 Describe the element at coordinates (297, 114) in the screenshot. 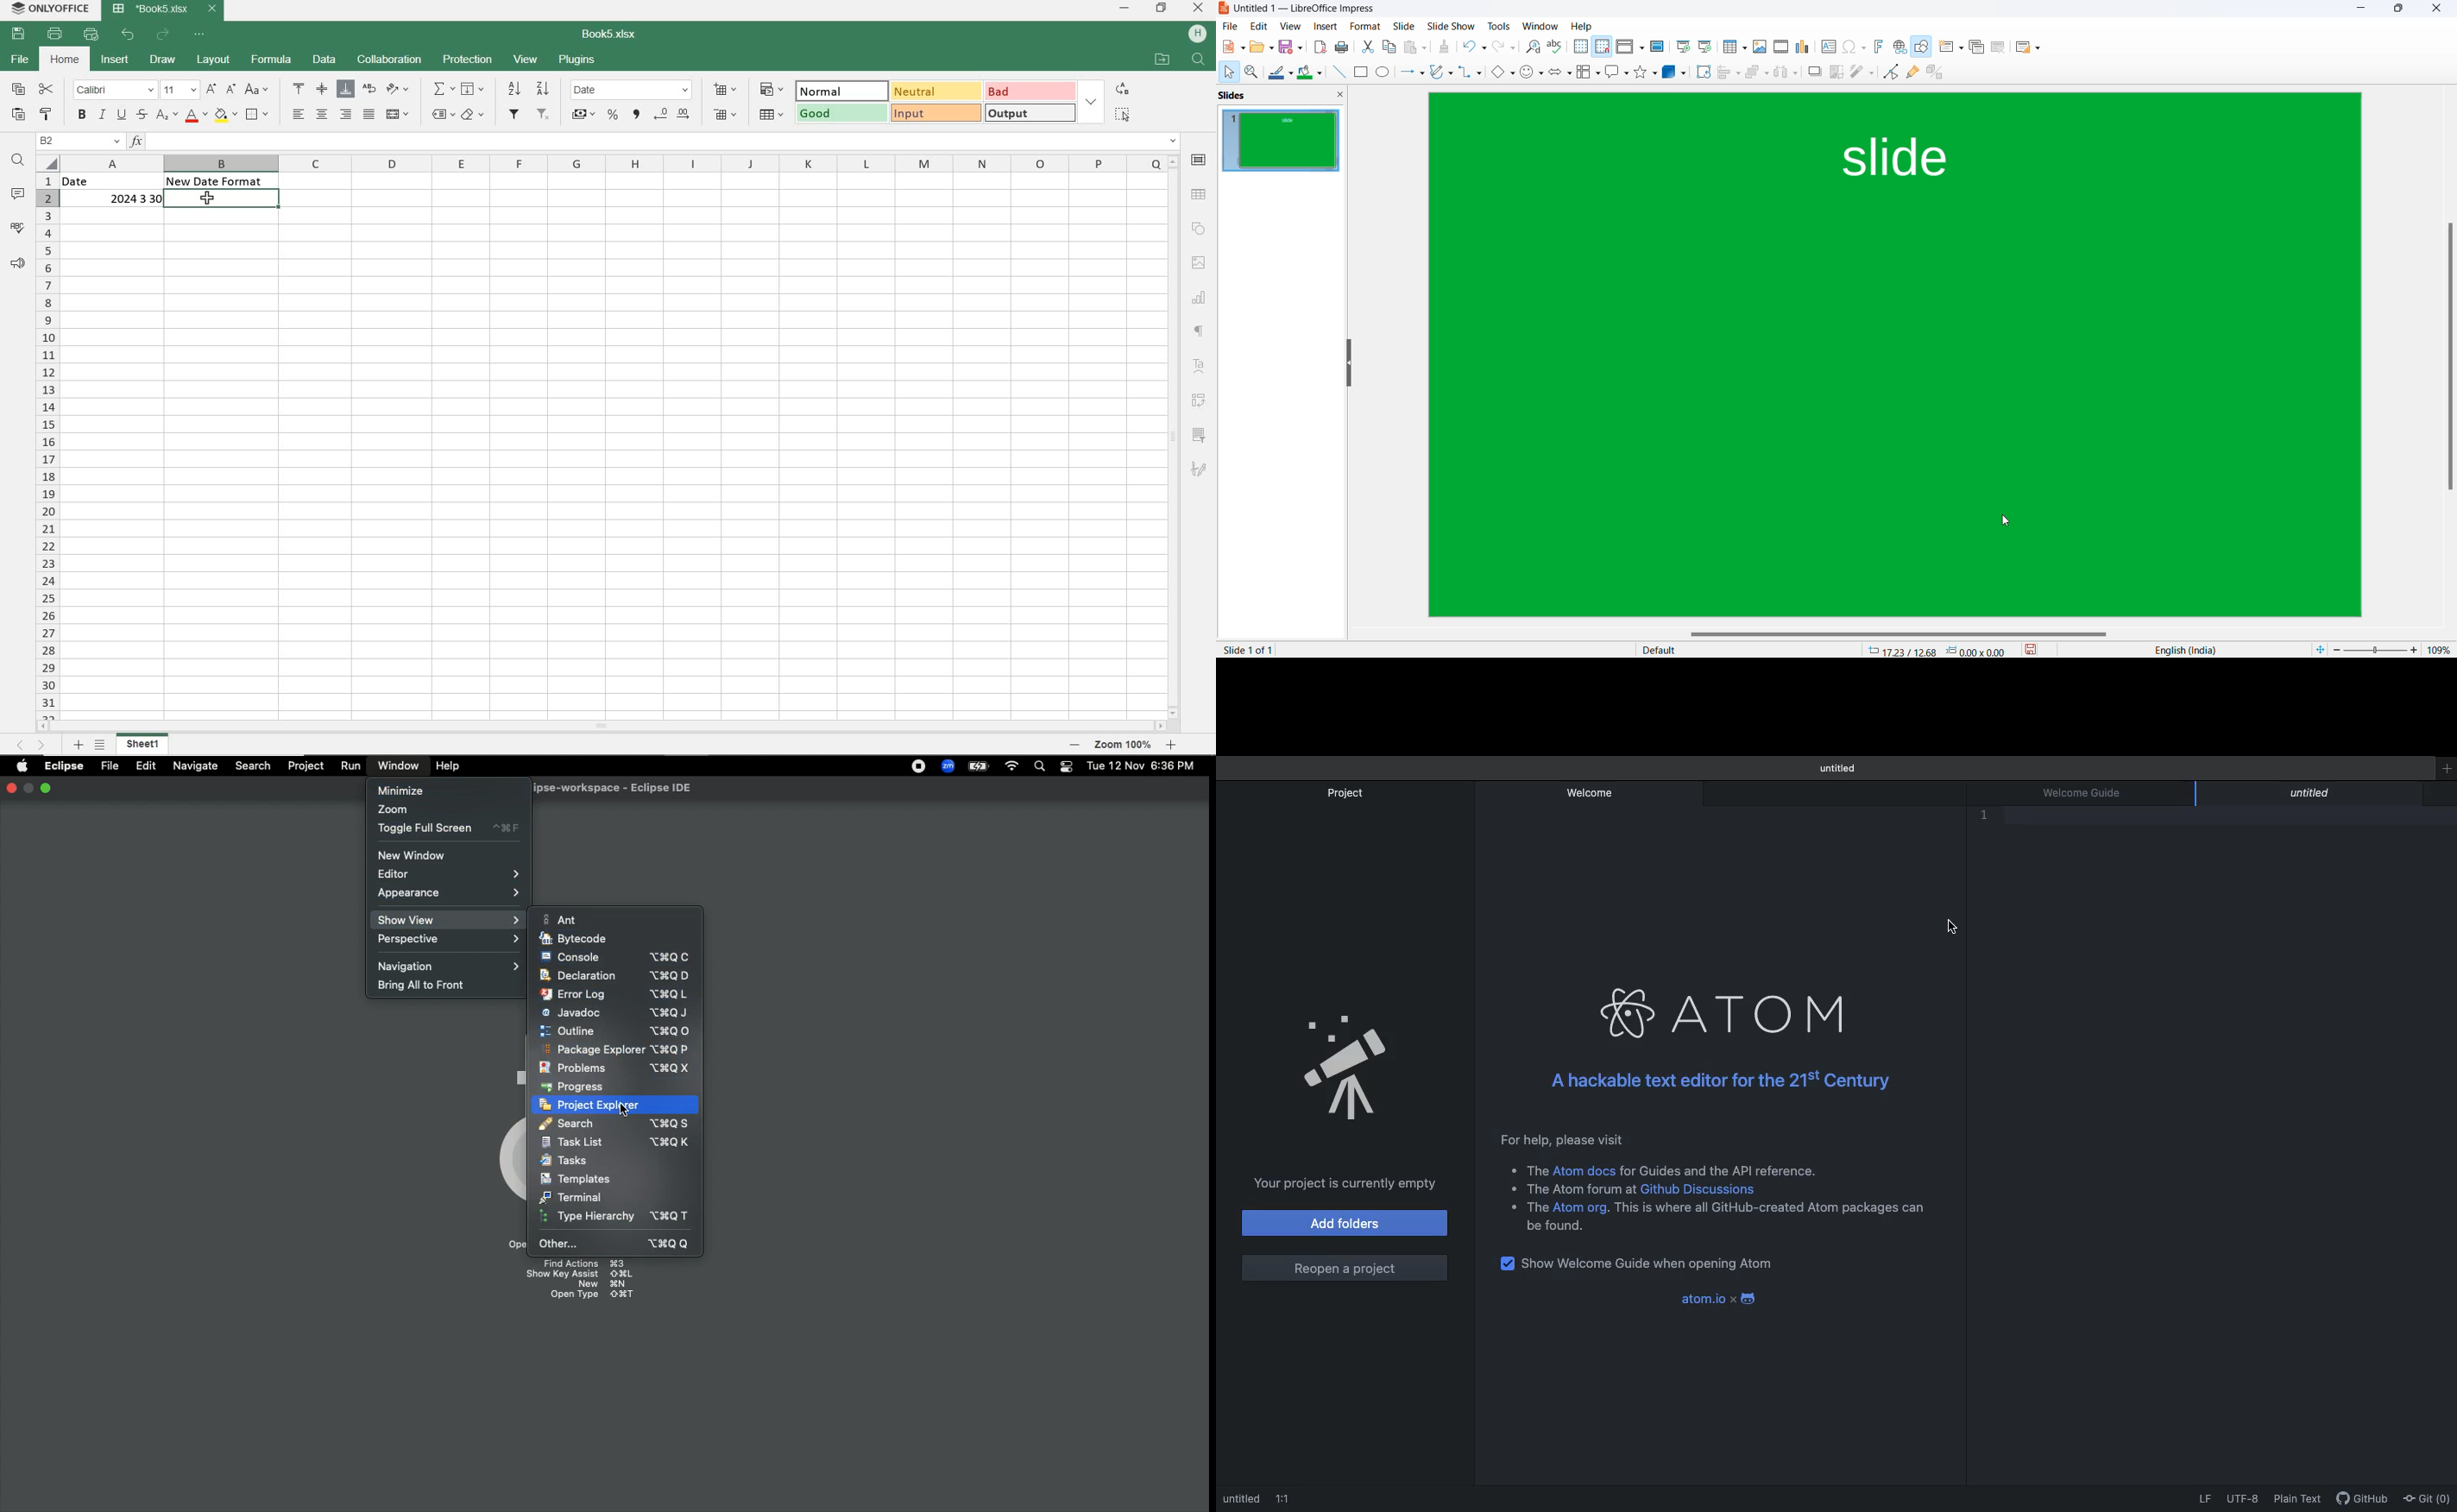

I see `ALIGN LEFT` at that location.